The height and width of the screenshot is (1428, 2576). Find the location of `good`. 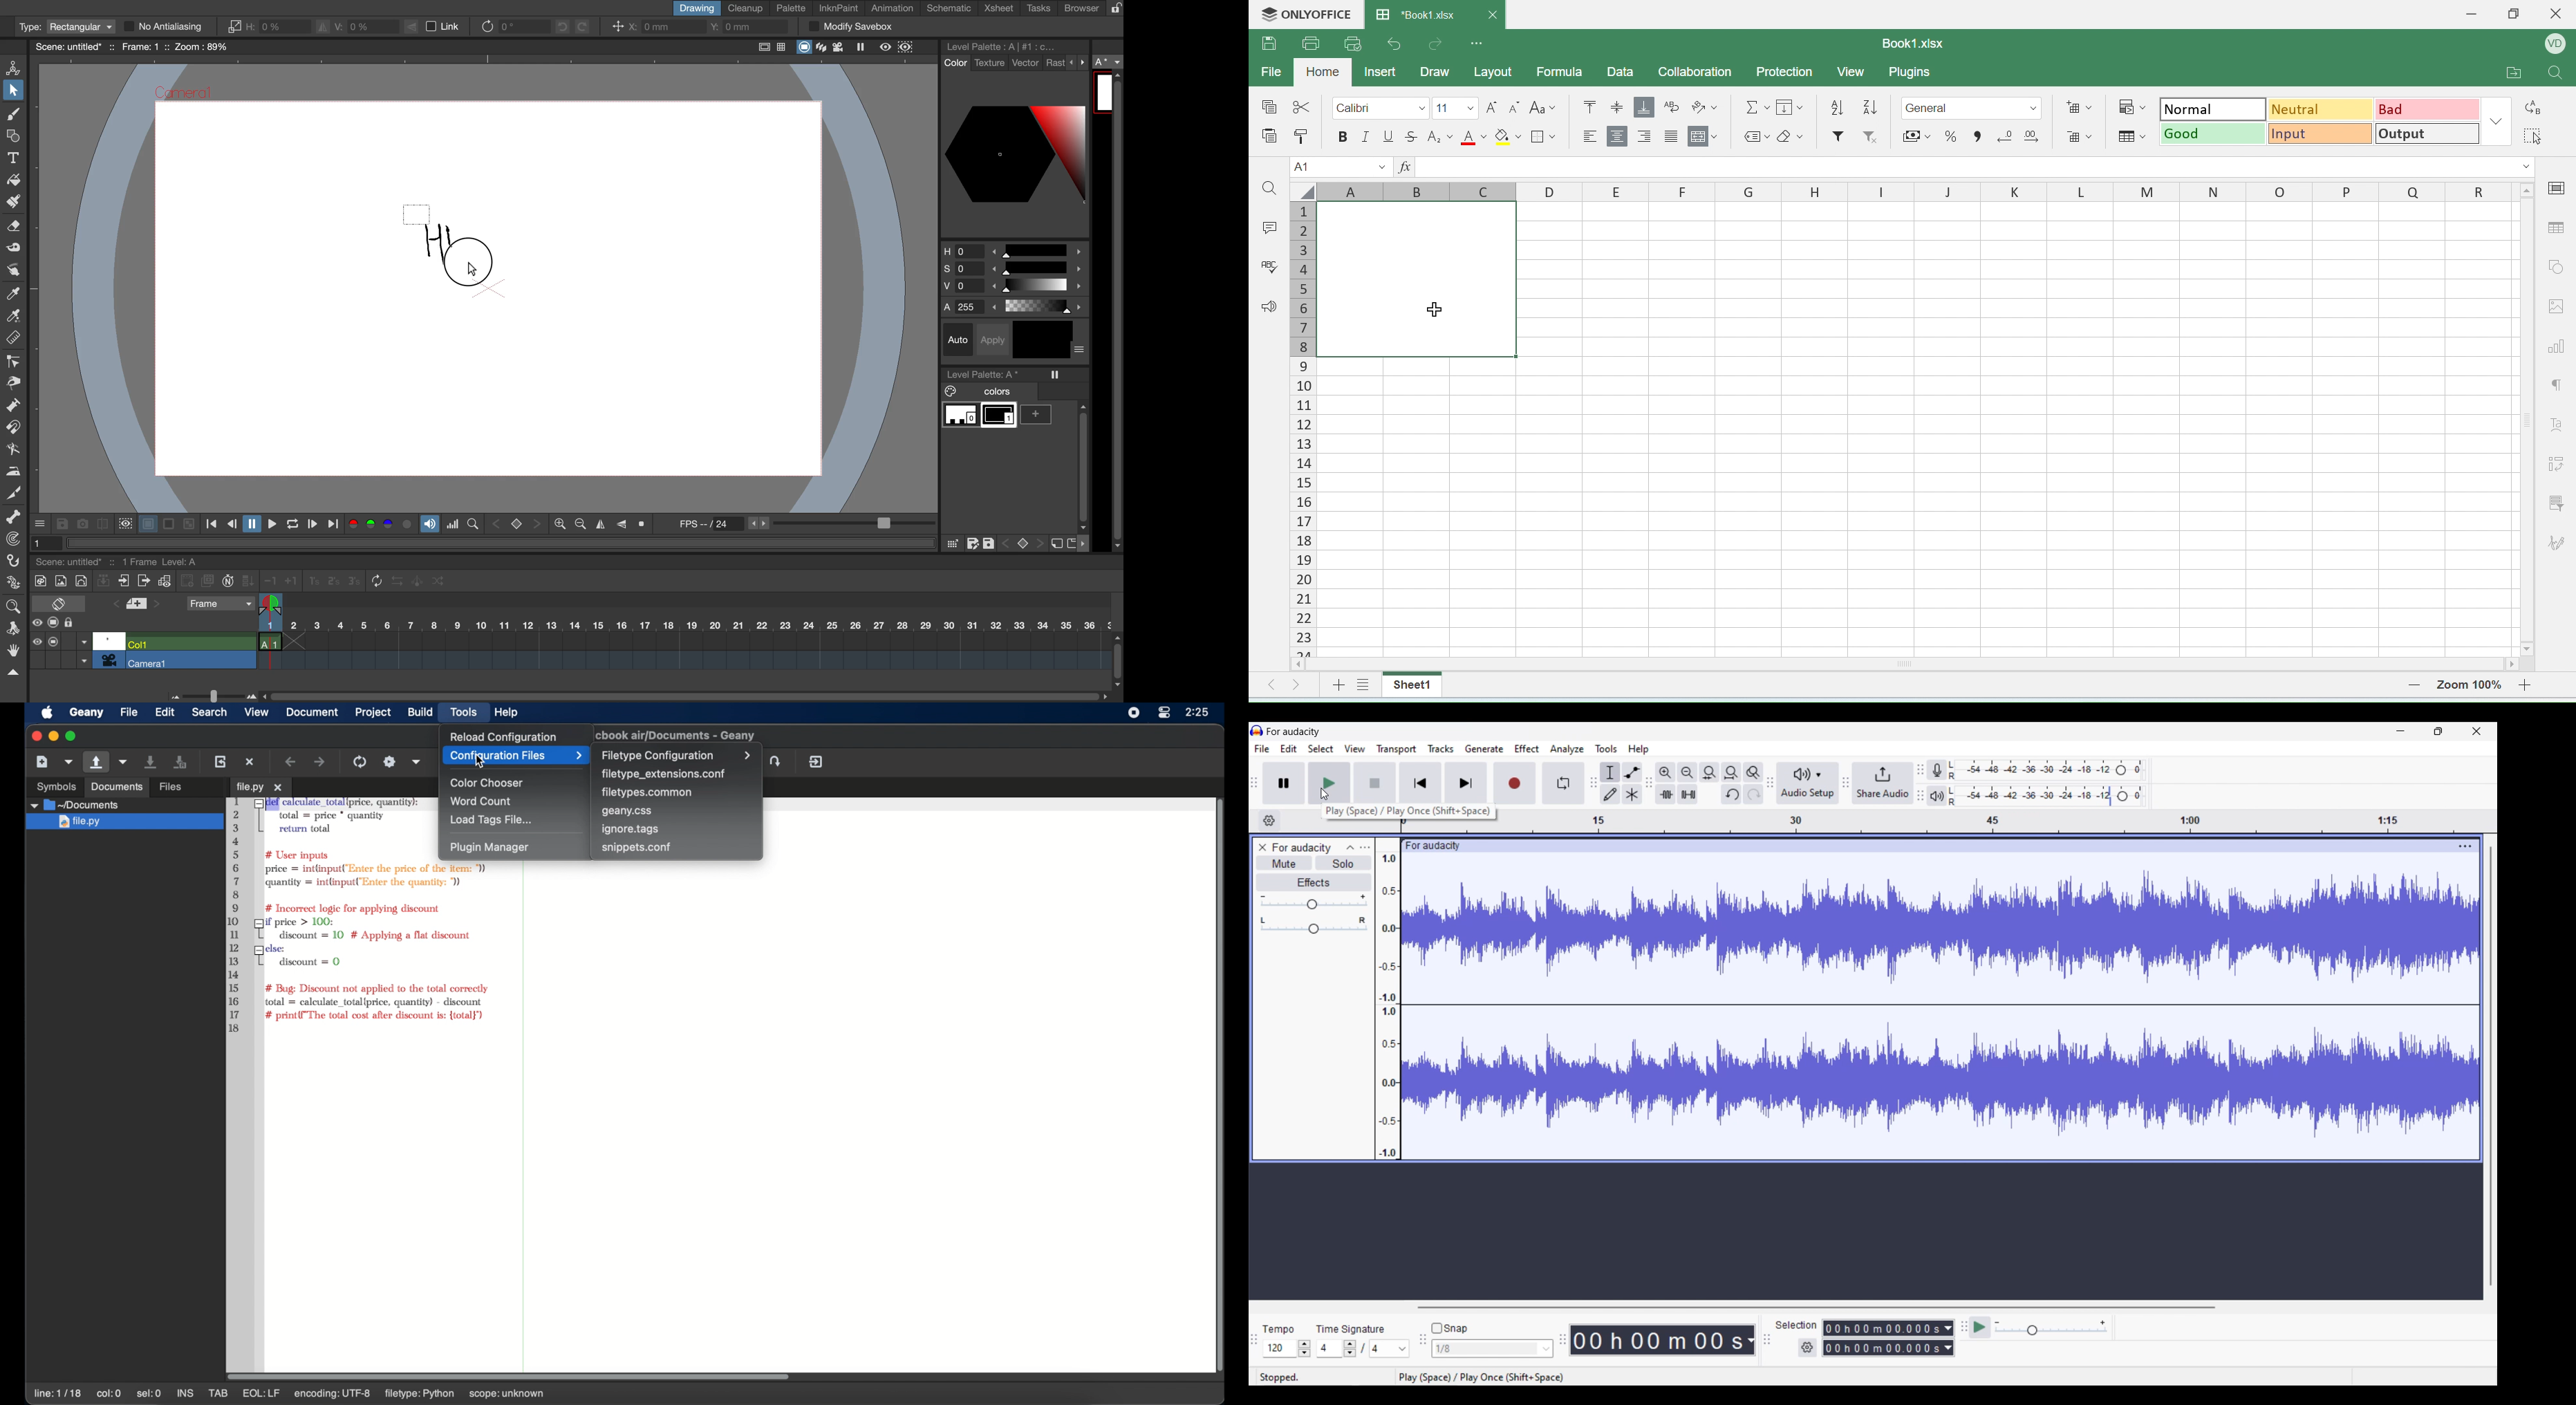

good is located at coordinates (2212, 133).